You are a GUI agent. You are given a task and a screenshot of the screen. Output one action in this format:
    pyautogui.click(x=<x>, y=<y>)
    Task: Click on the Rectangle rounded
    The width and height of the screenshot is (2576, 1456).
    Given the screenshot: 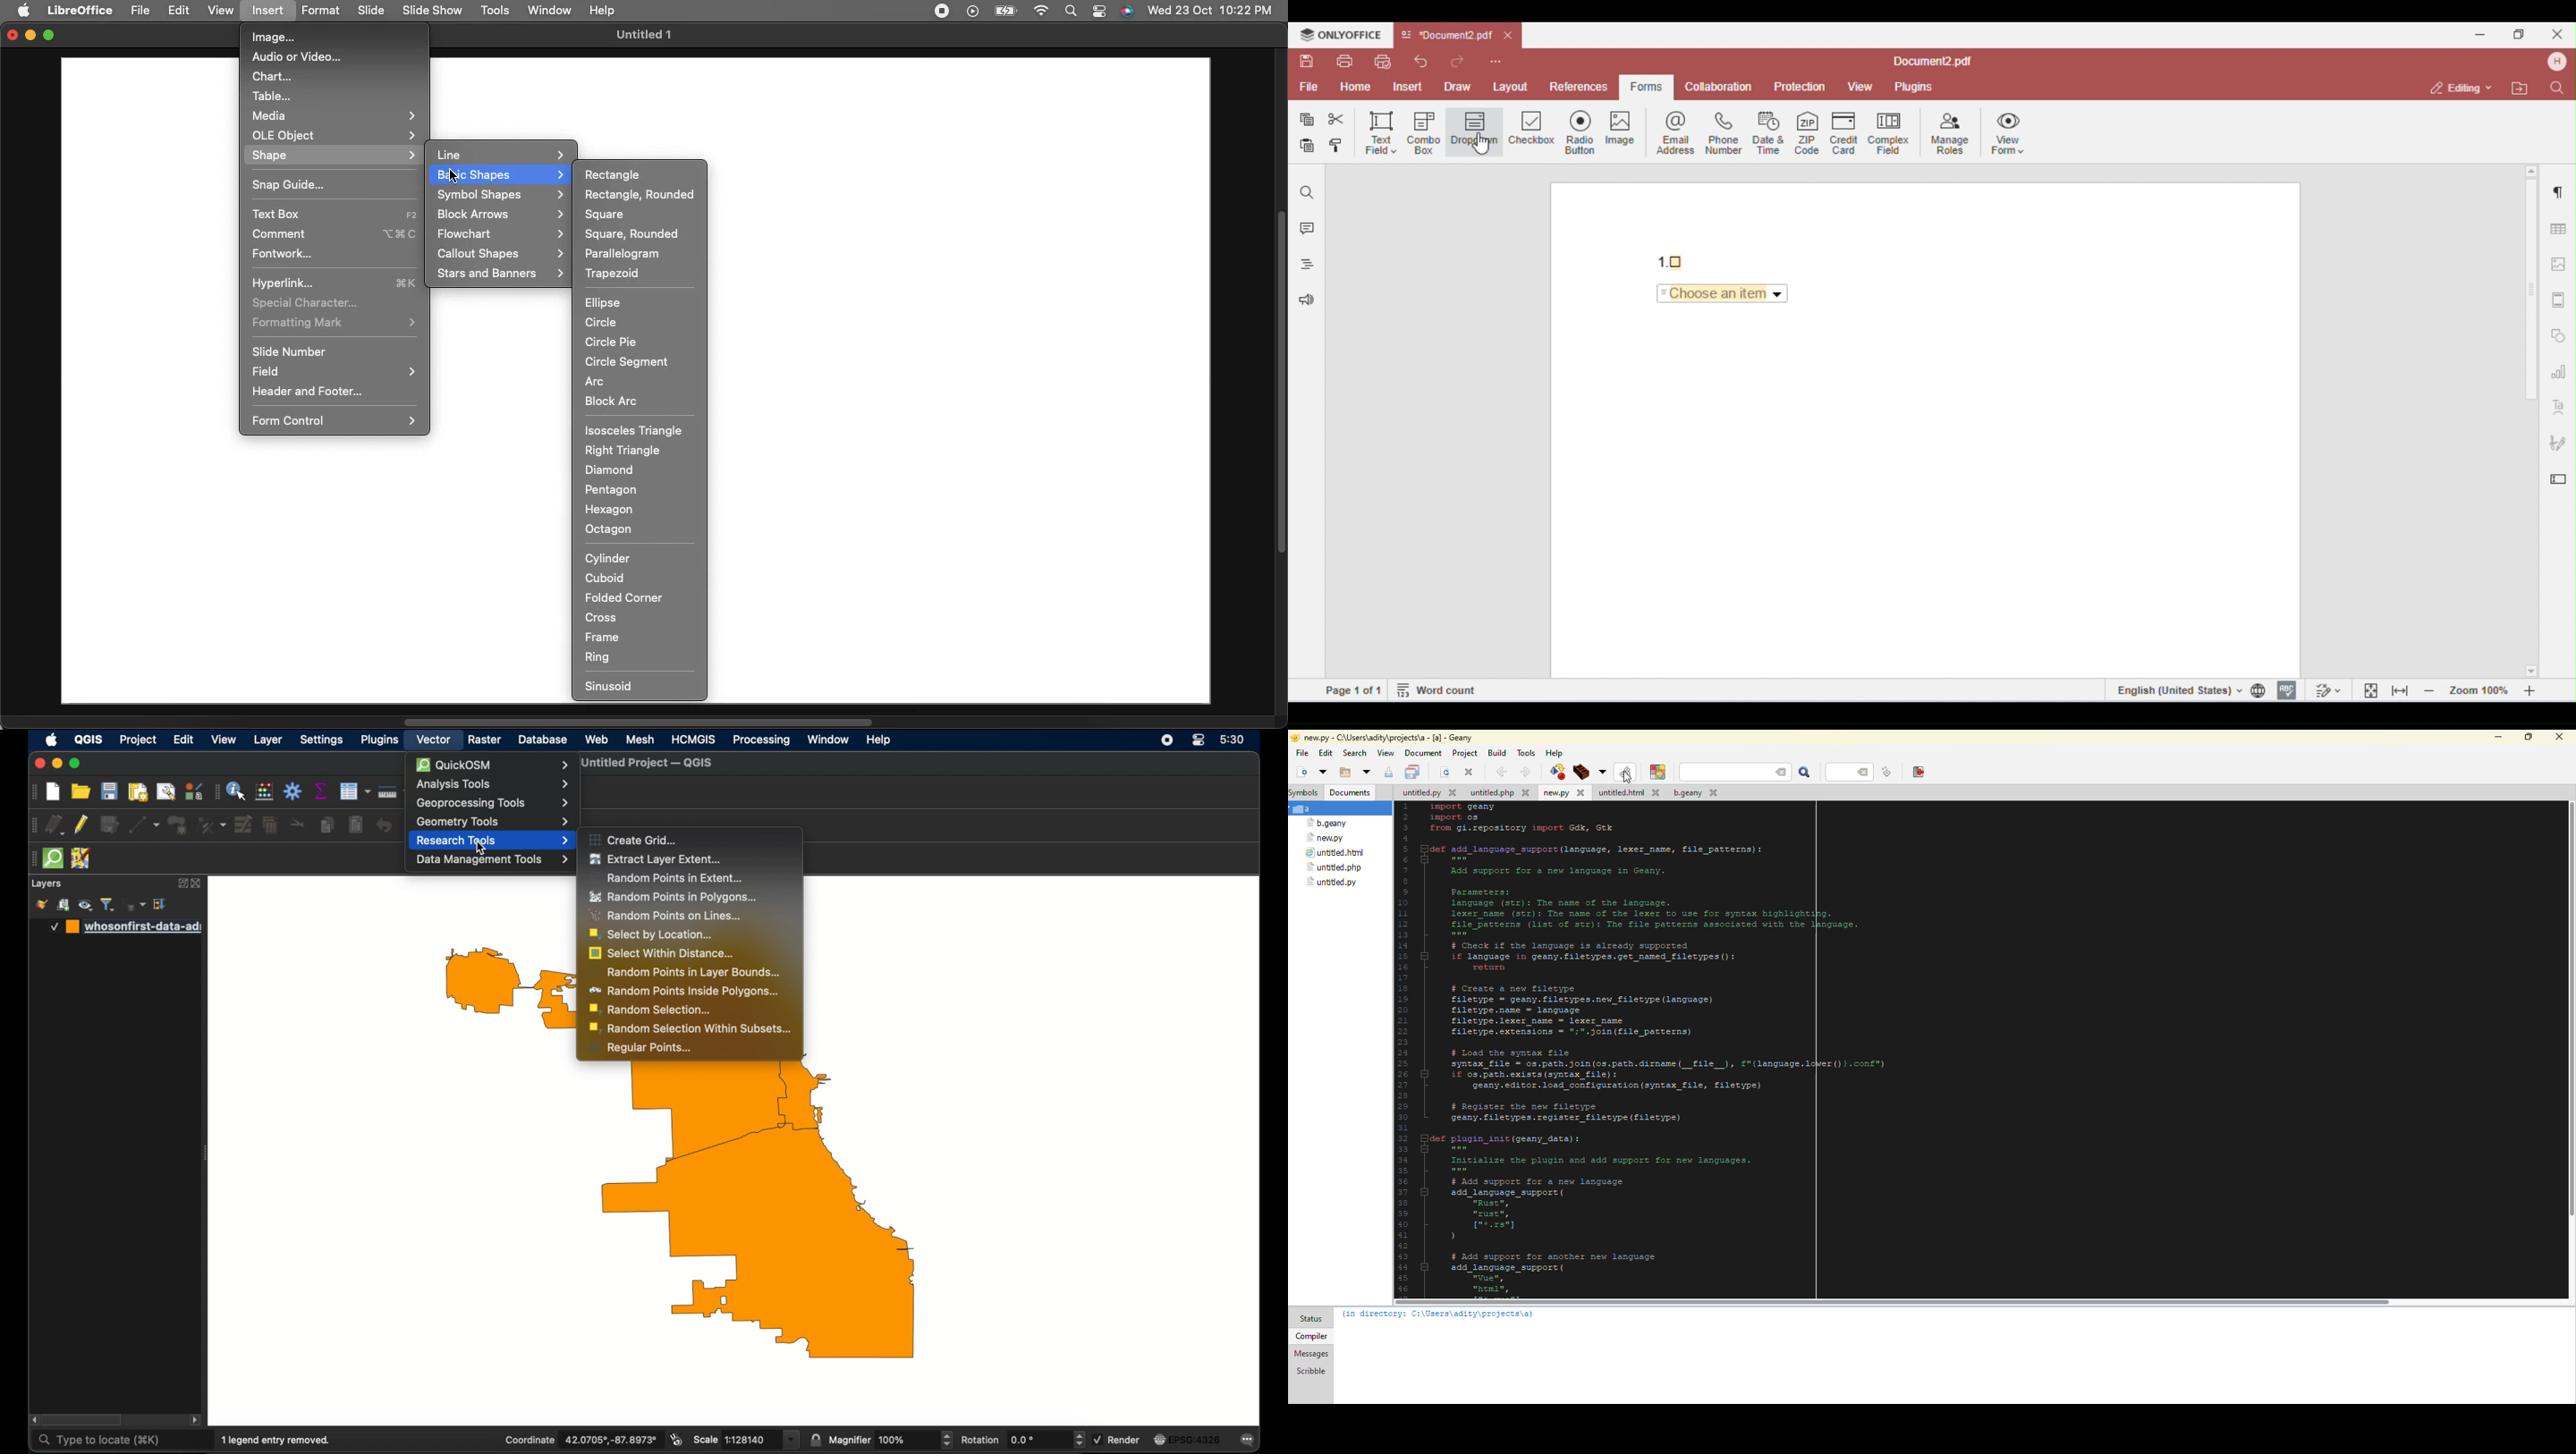 What is the action you would take?
    pyautogui.click(x=640, y=196)
    